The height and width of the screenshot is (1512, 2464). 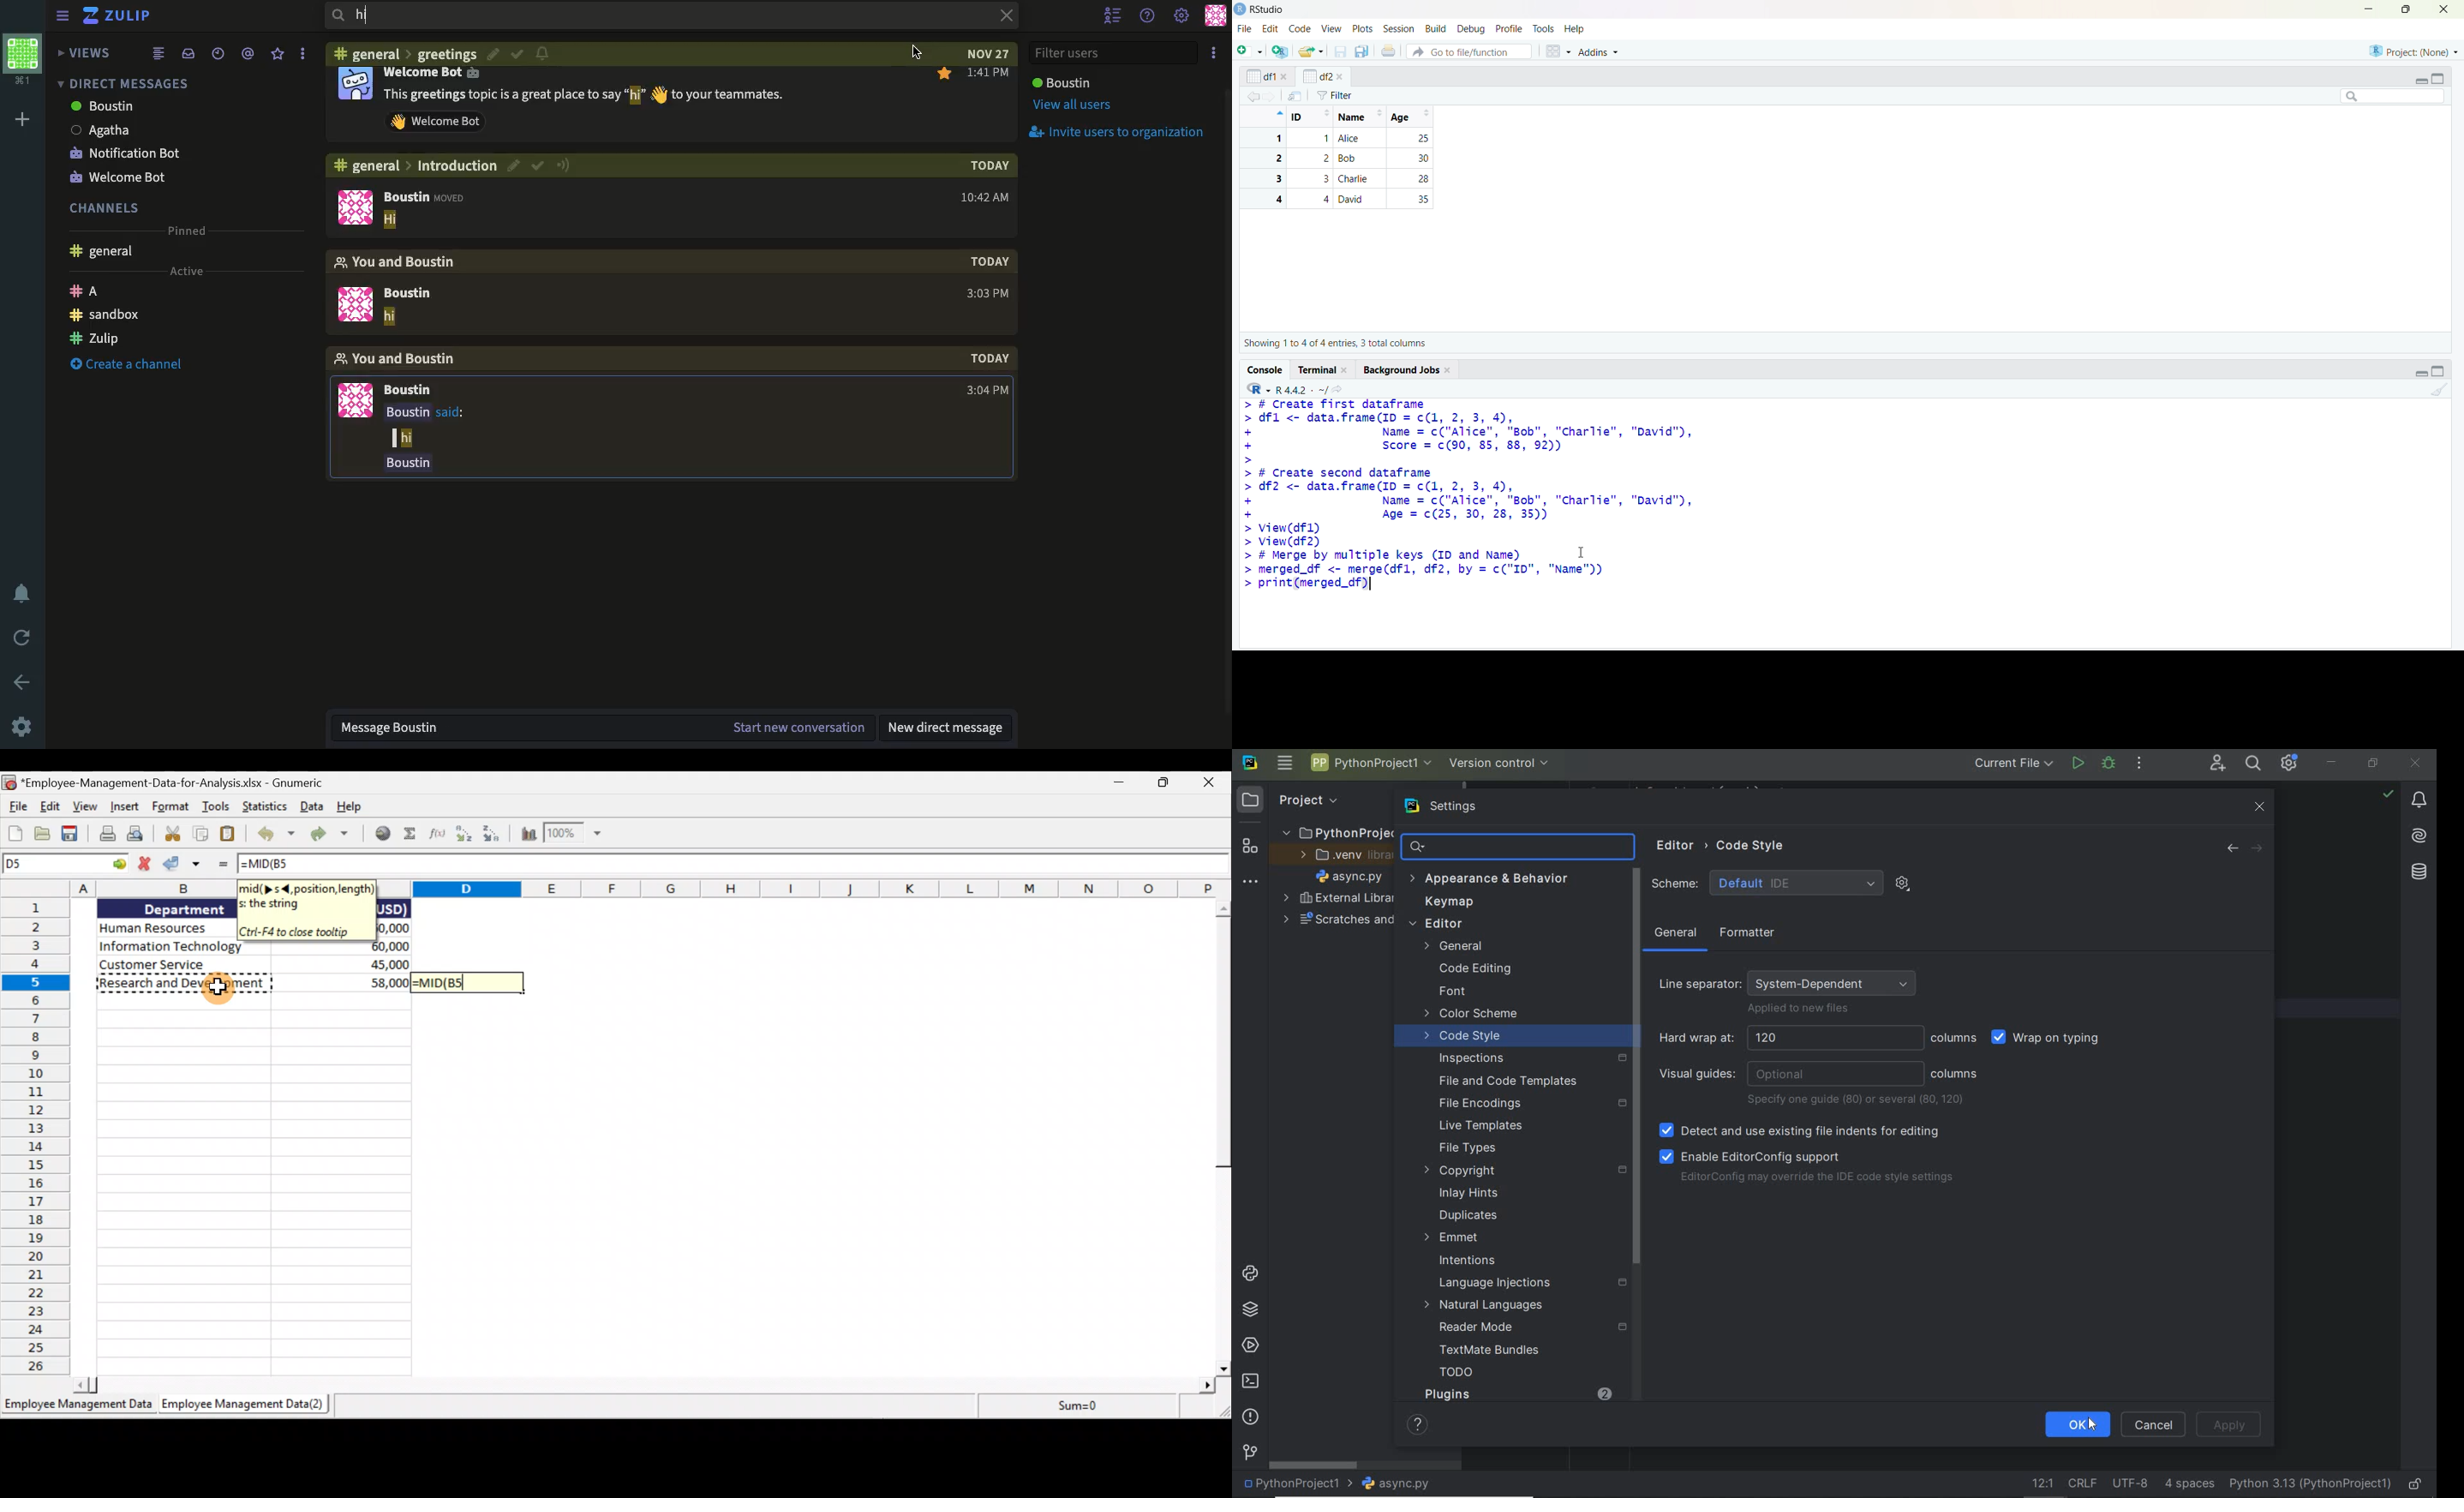 What do you see at coordinates (800, 888) in the screenshot?
I see `columns` at bounding box center [800, 888].